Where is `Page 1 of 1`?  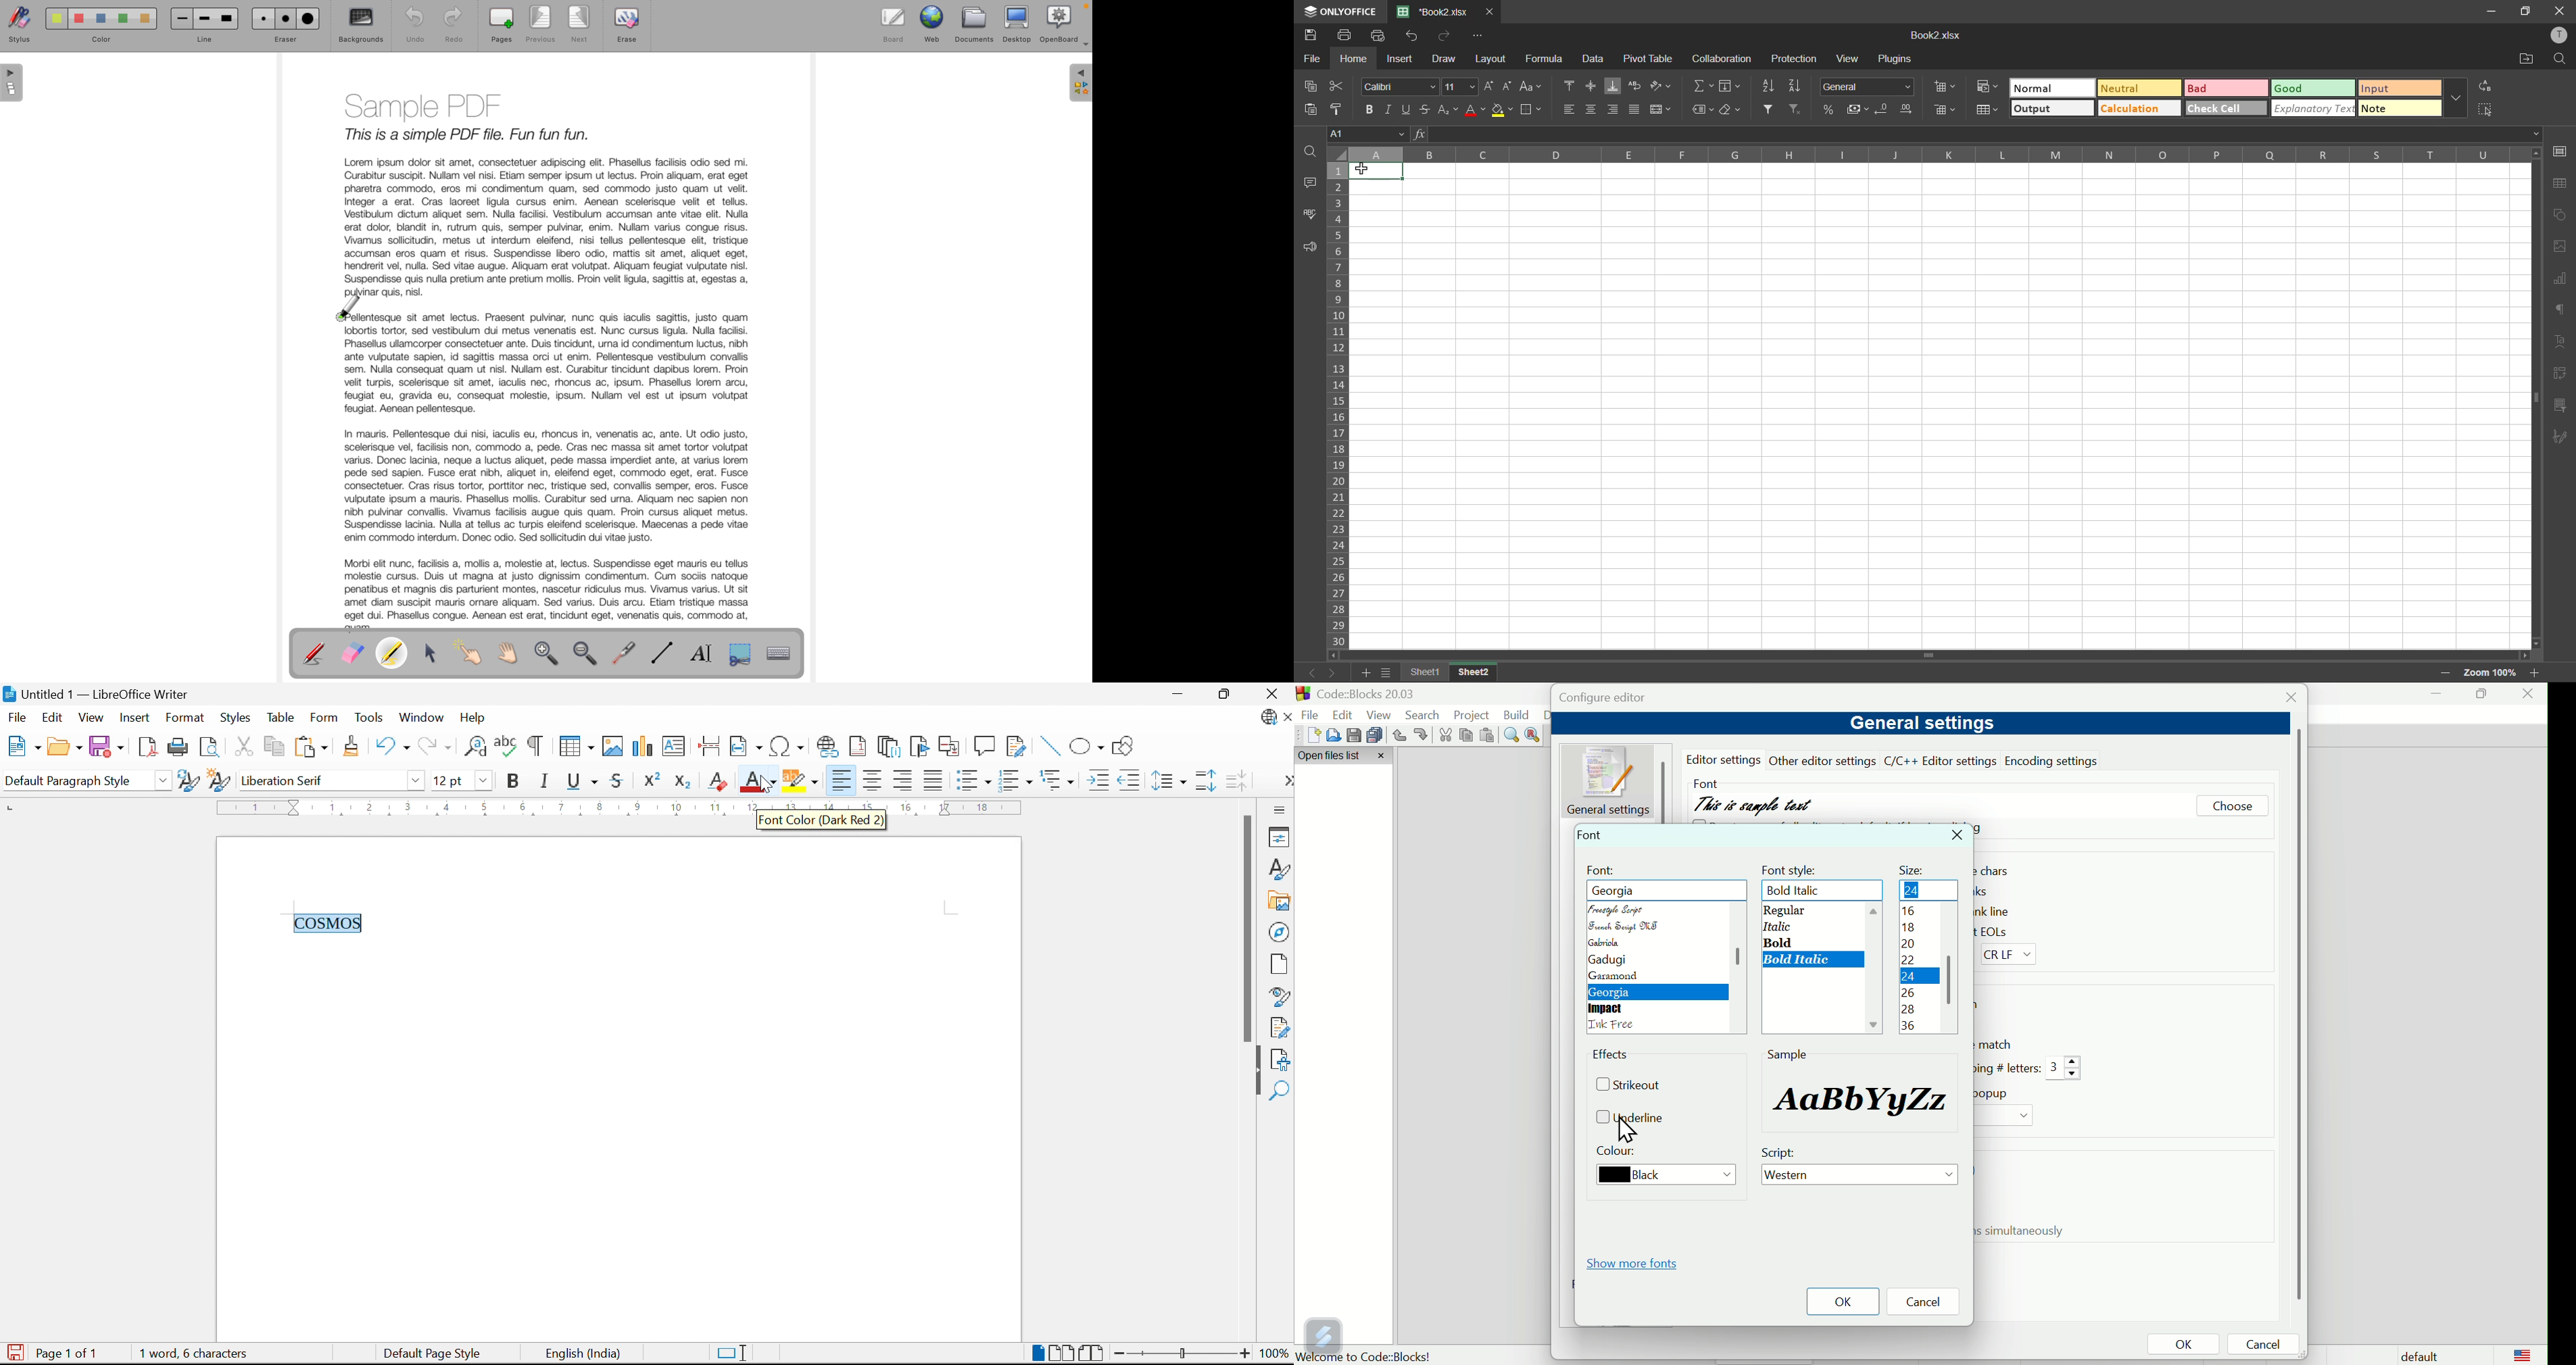
Page 1 of 1 is located at coordinates (71, 1354).